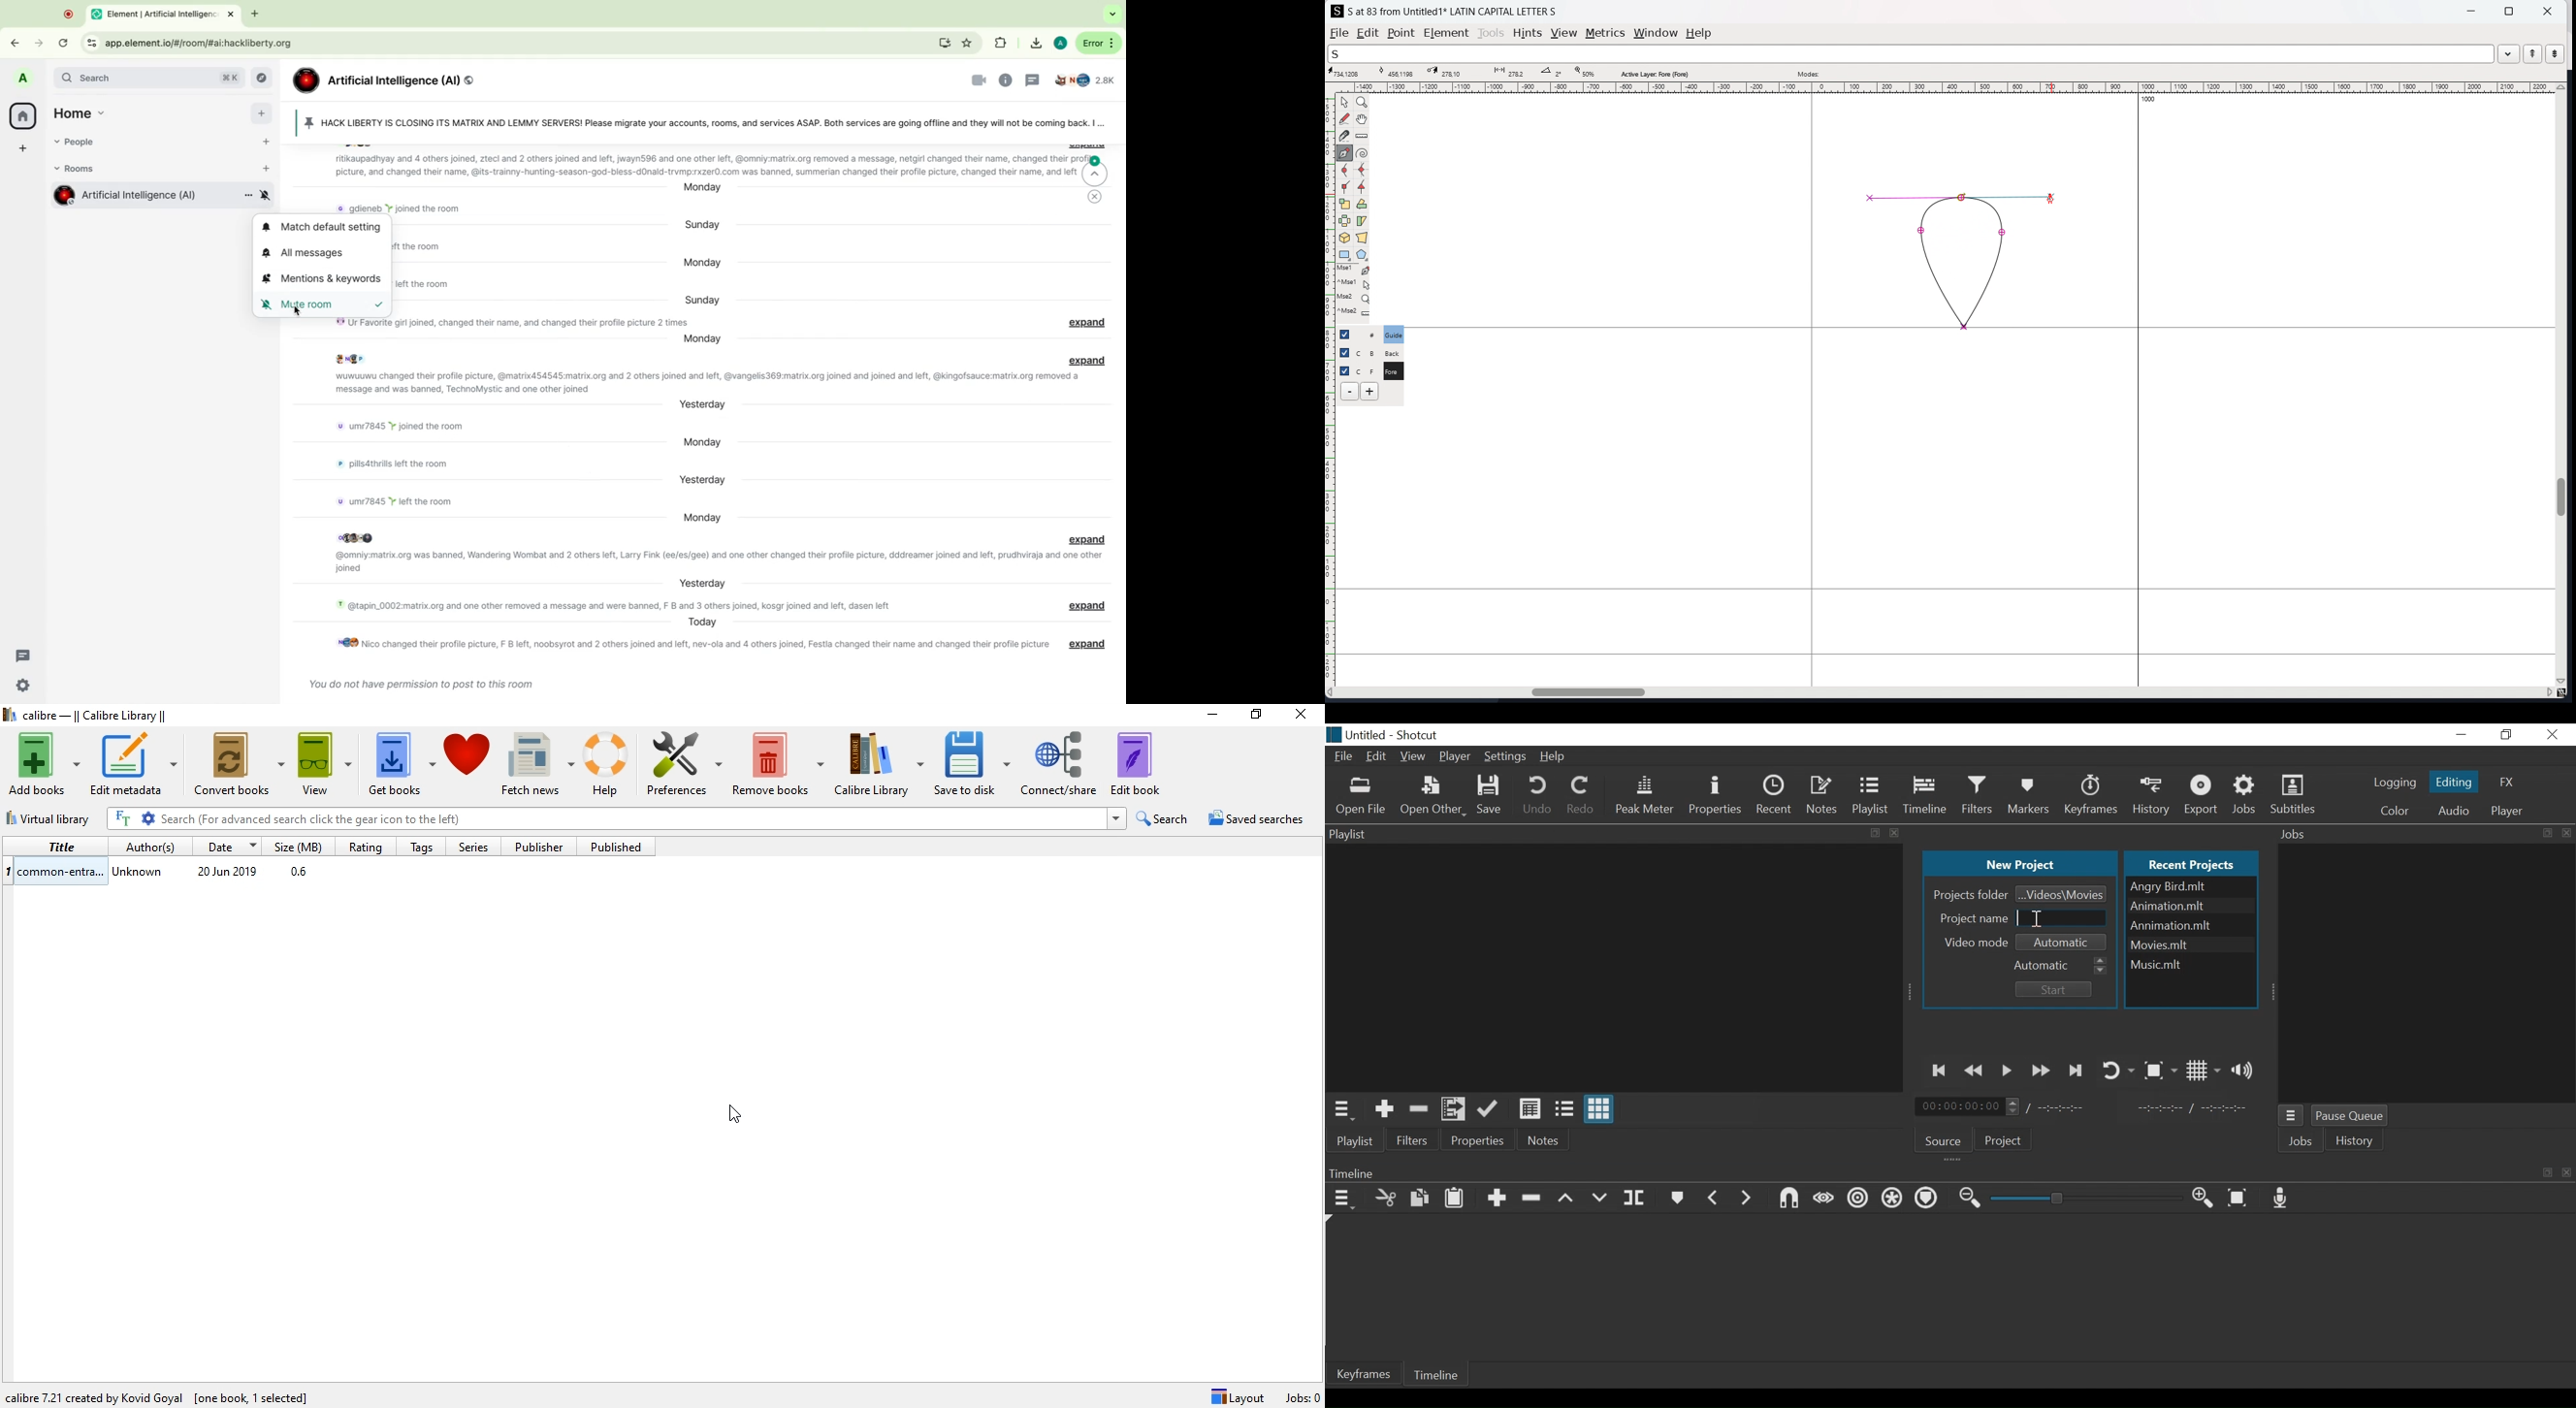 The width and height of the screenshot is (2576, 1428). What do you see at coordinates (89, 716) in the screenshot?
I see `calibre - || Calibre Library ||` at bounding box center [89, 716].